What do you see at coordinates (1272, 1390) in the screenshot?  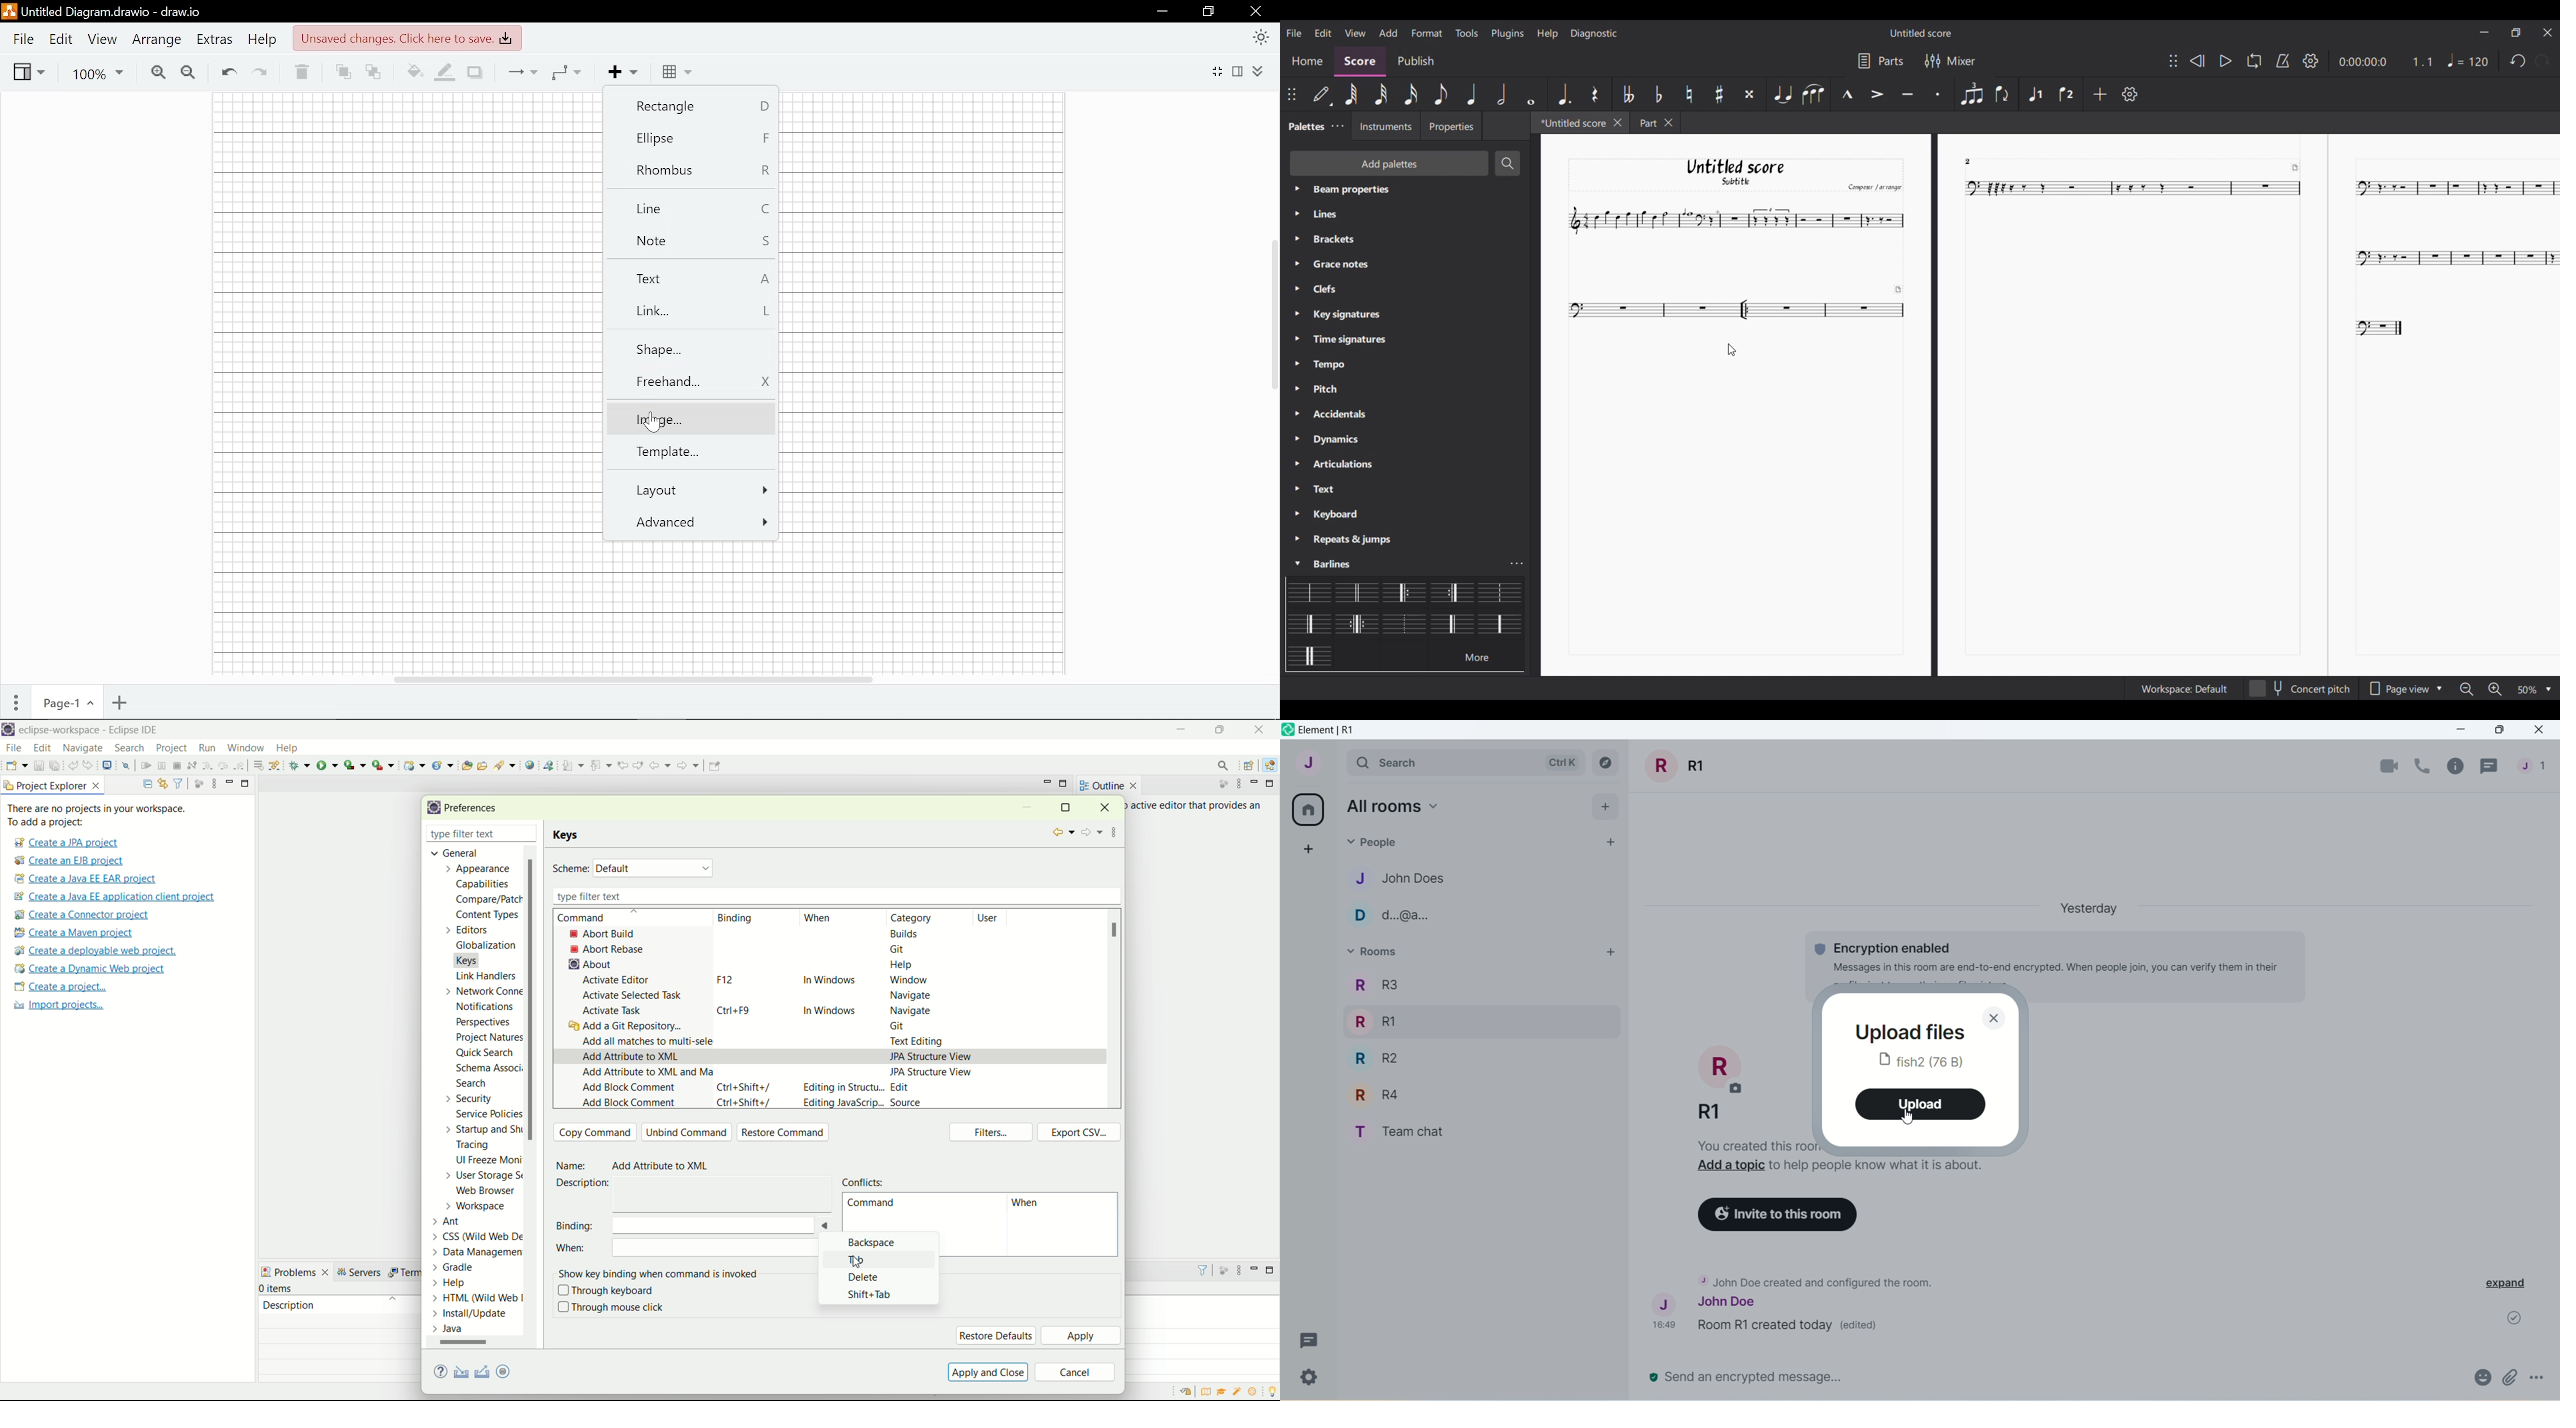 I see `tip of the day` at bounding box center [1272, 1390].